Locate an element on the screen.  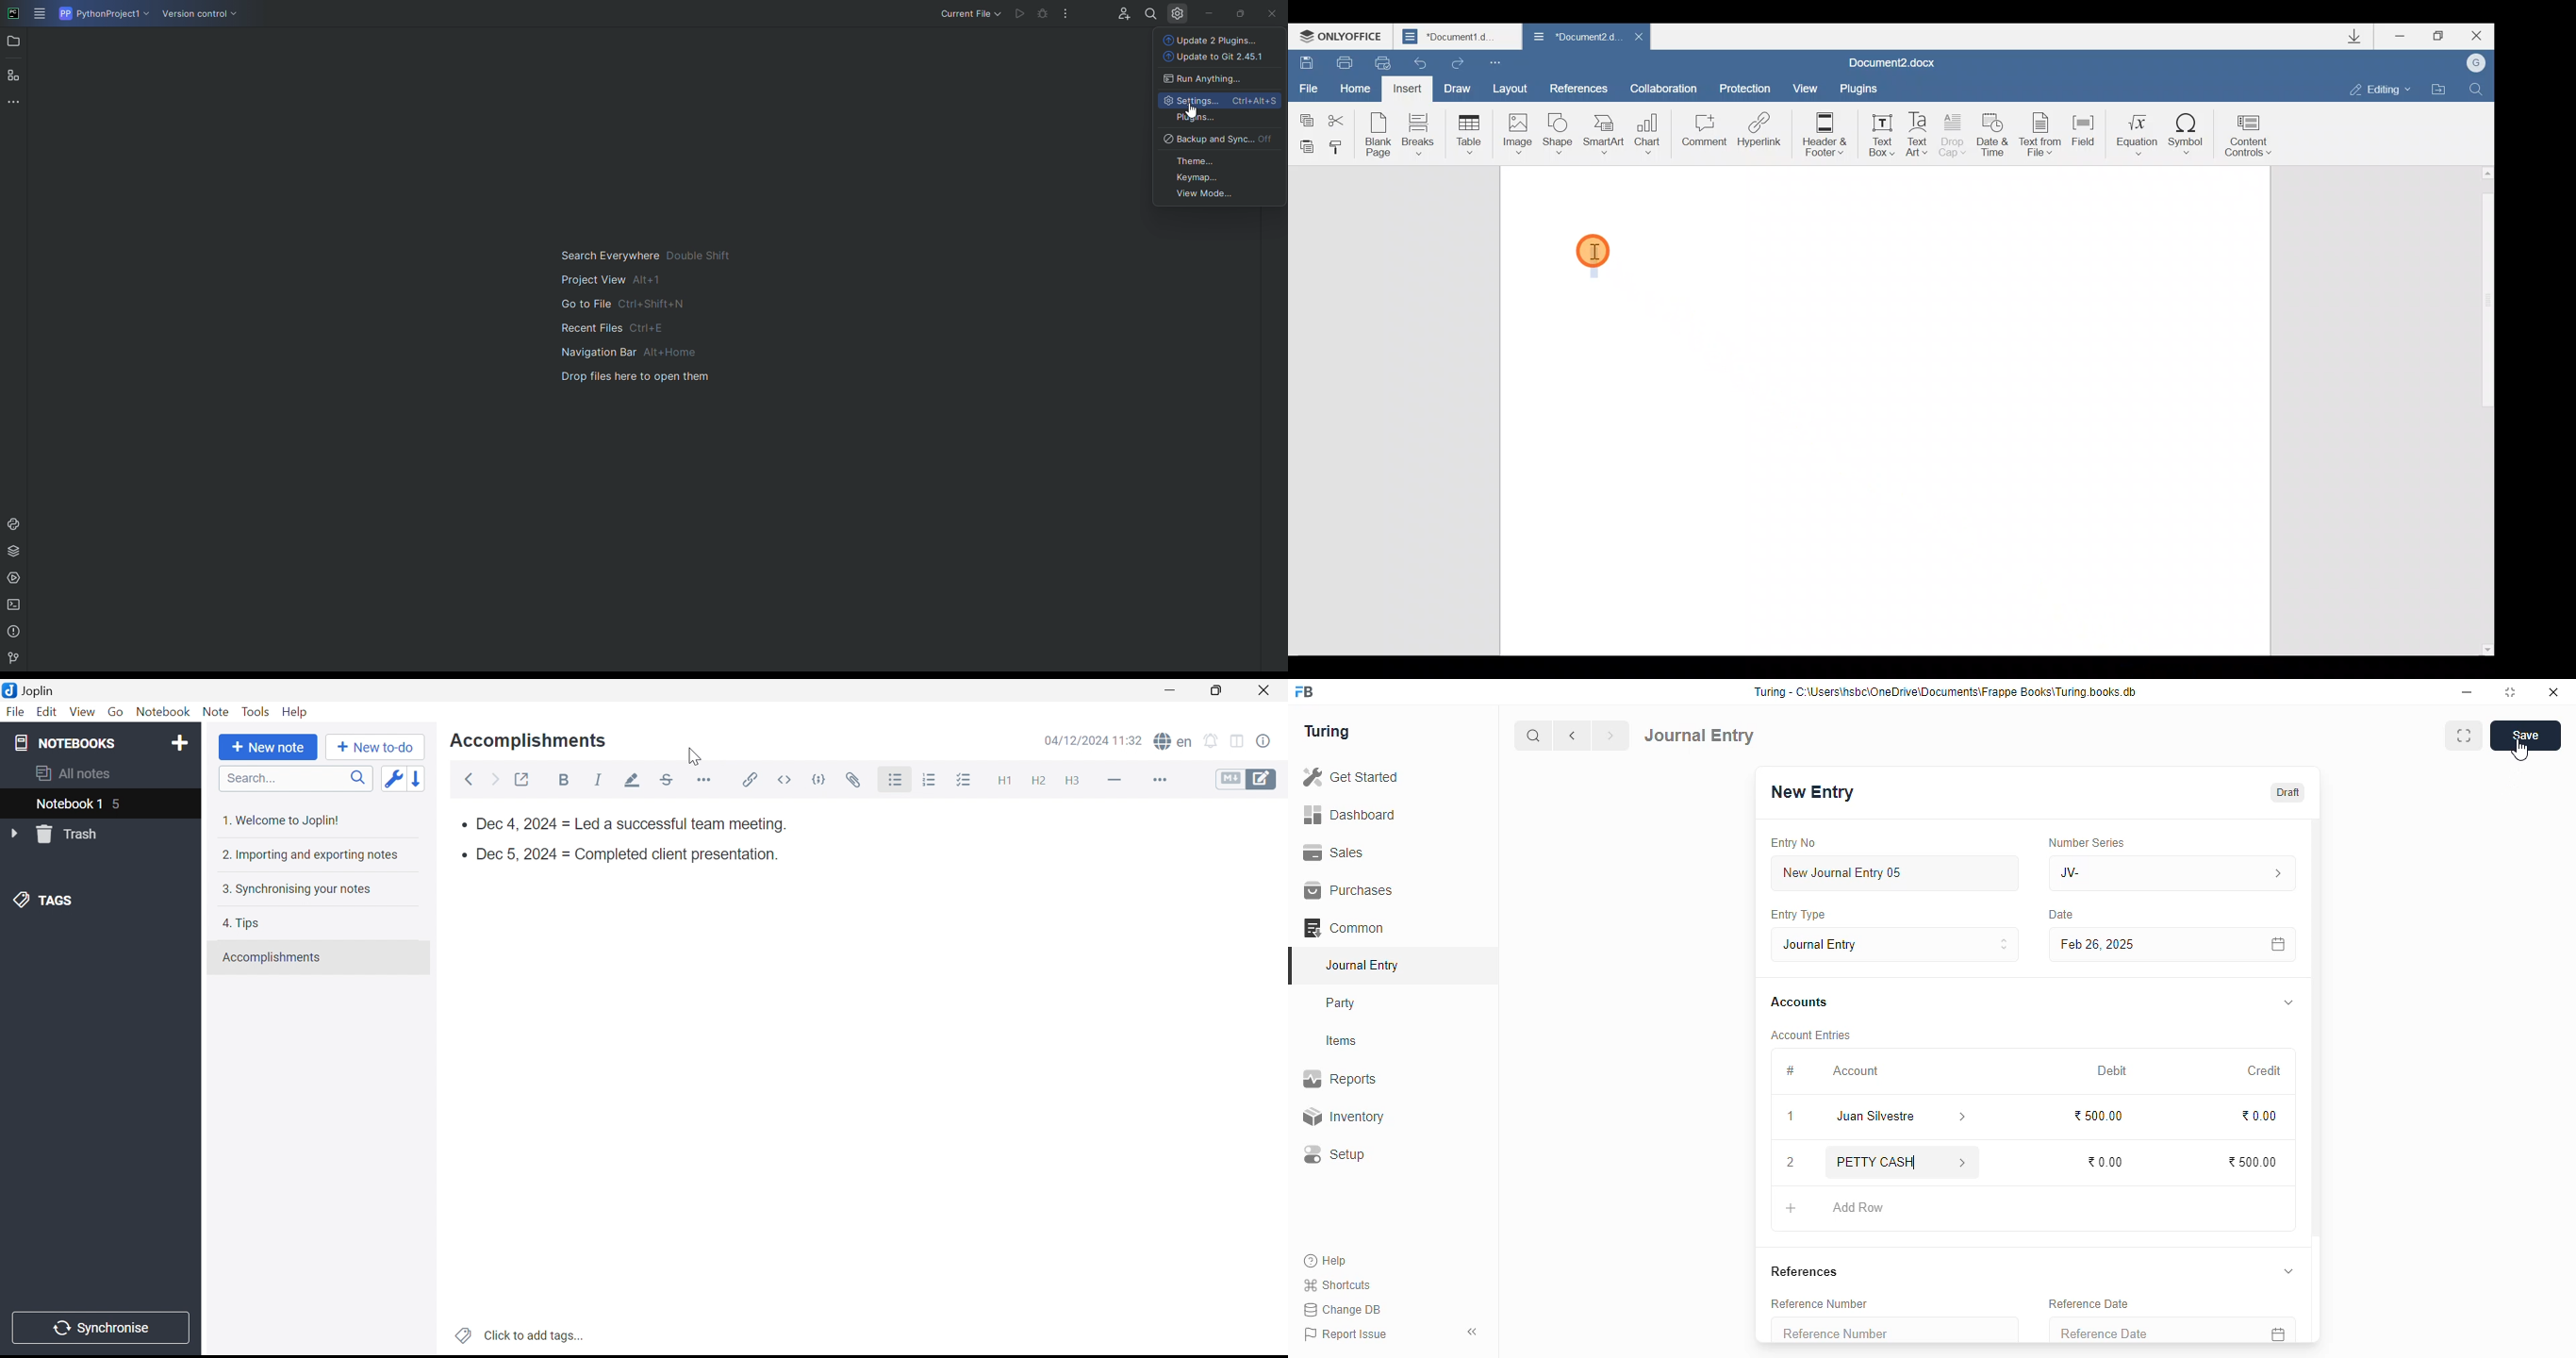
dashboard is located at coordinates (1350, 814).